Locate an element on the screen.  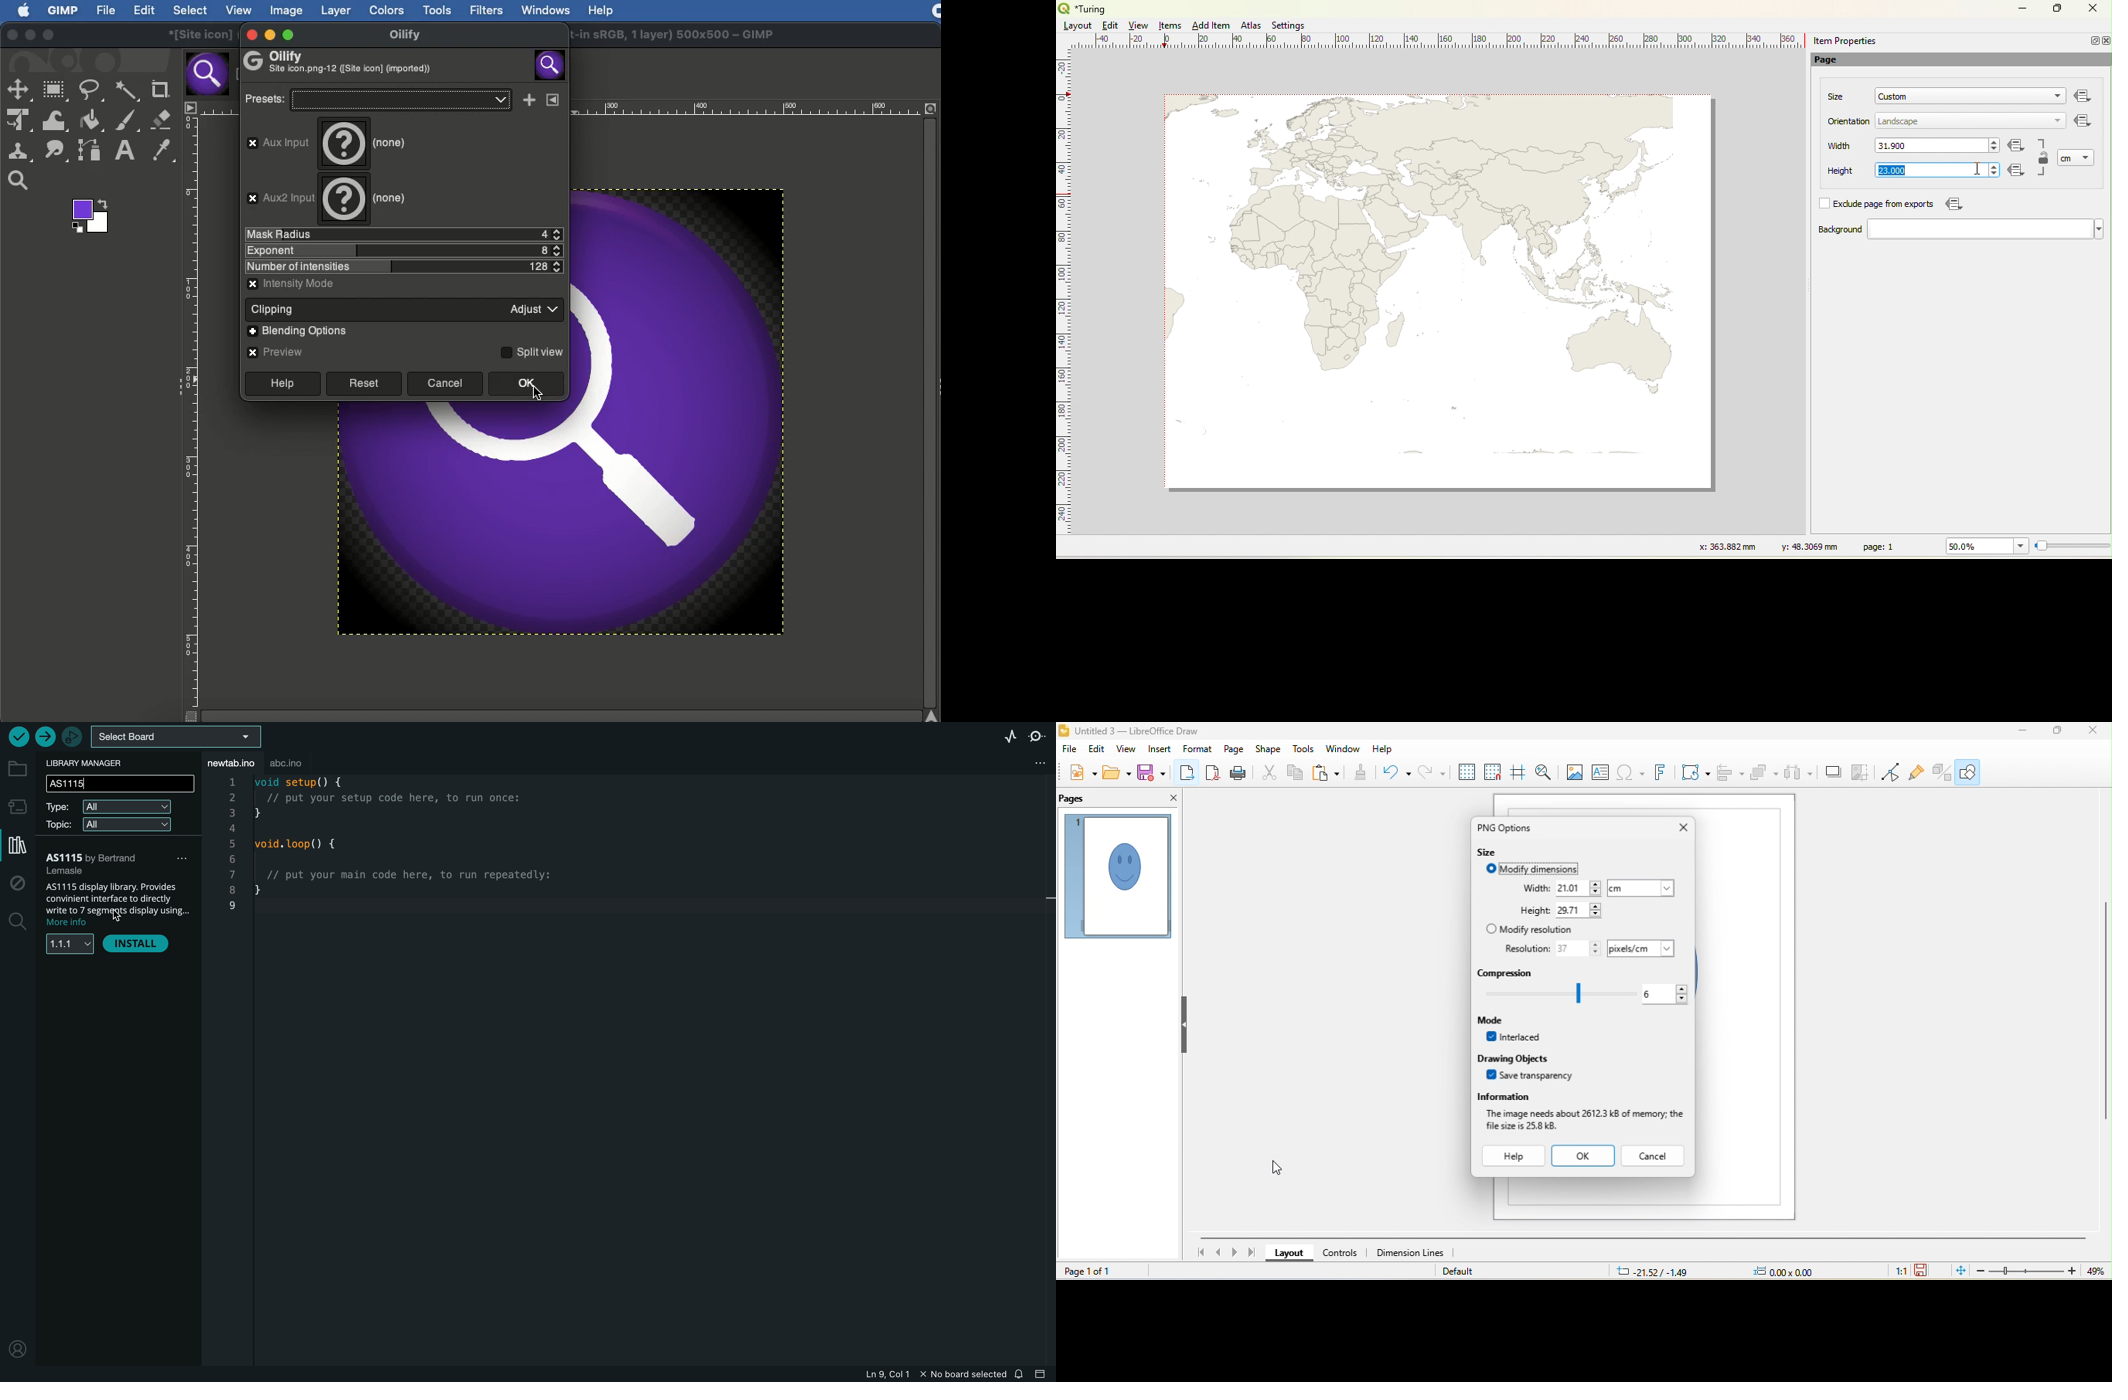
Ok is located at coordinates (529, 383).